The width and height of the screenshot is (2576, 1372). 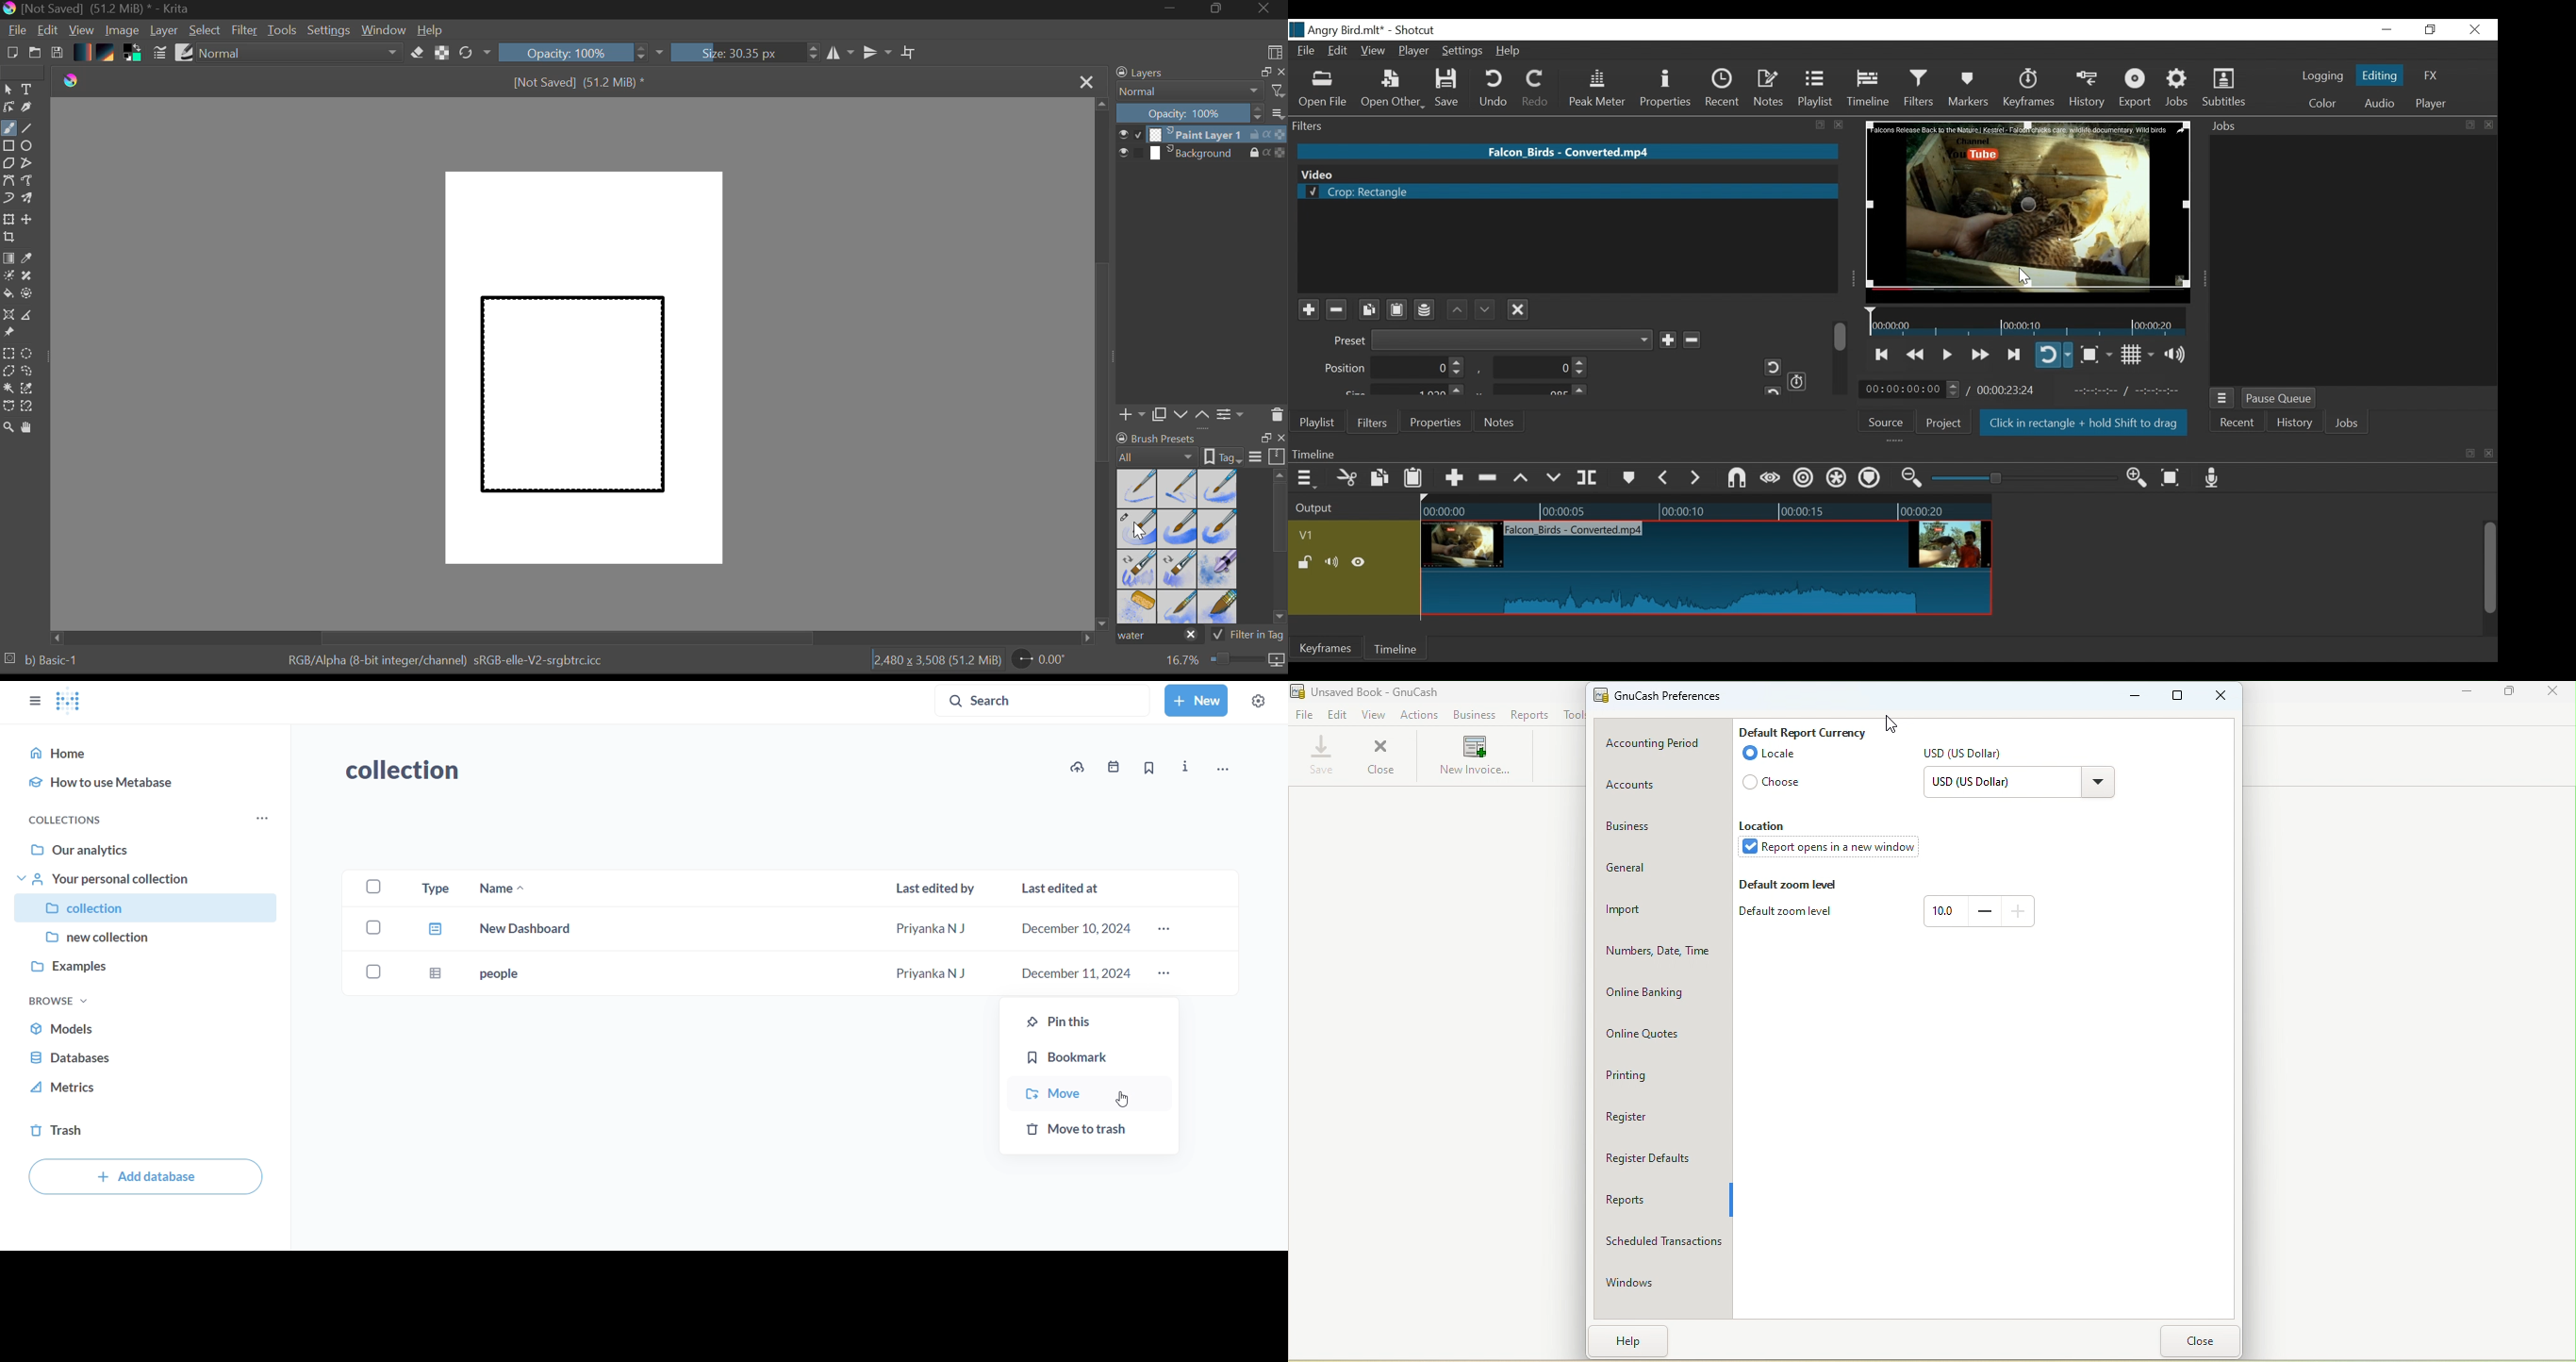 What do you see at coordinates (1512, 50) in the screenshot?
I see `Help` at bounding box center [1512, 50].